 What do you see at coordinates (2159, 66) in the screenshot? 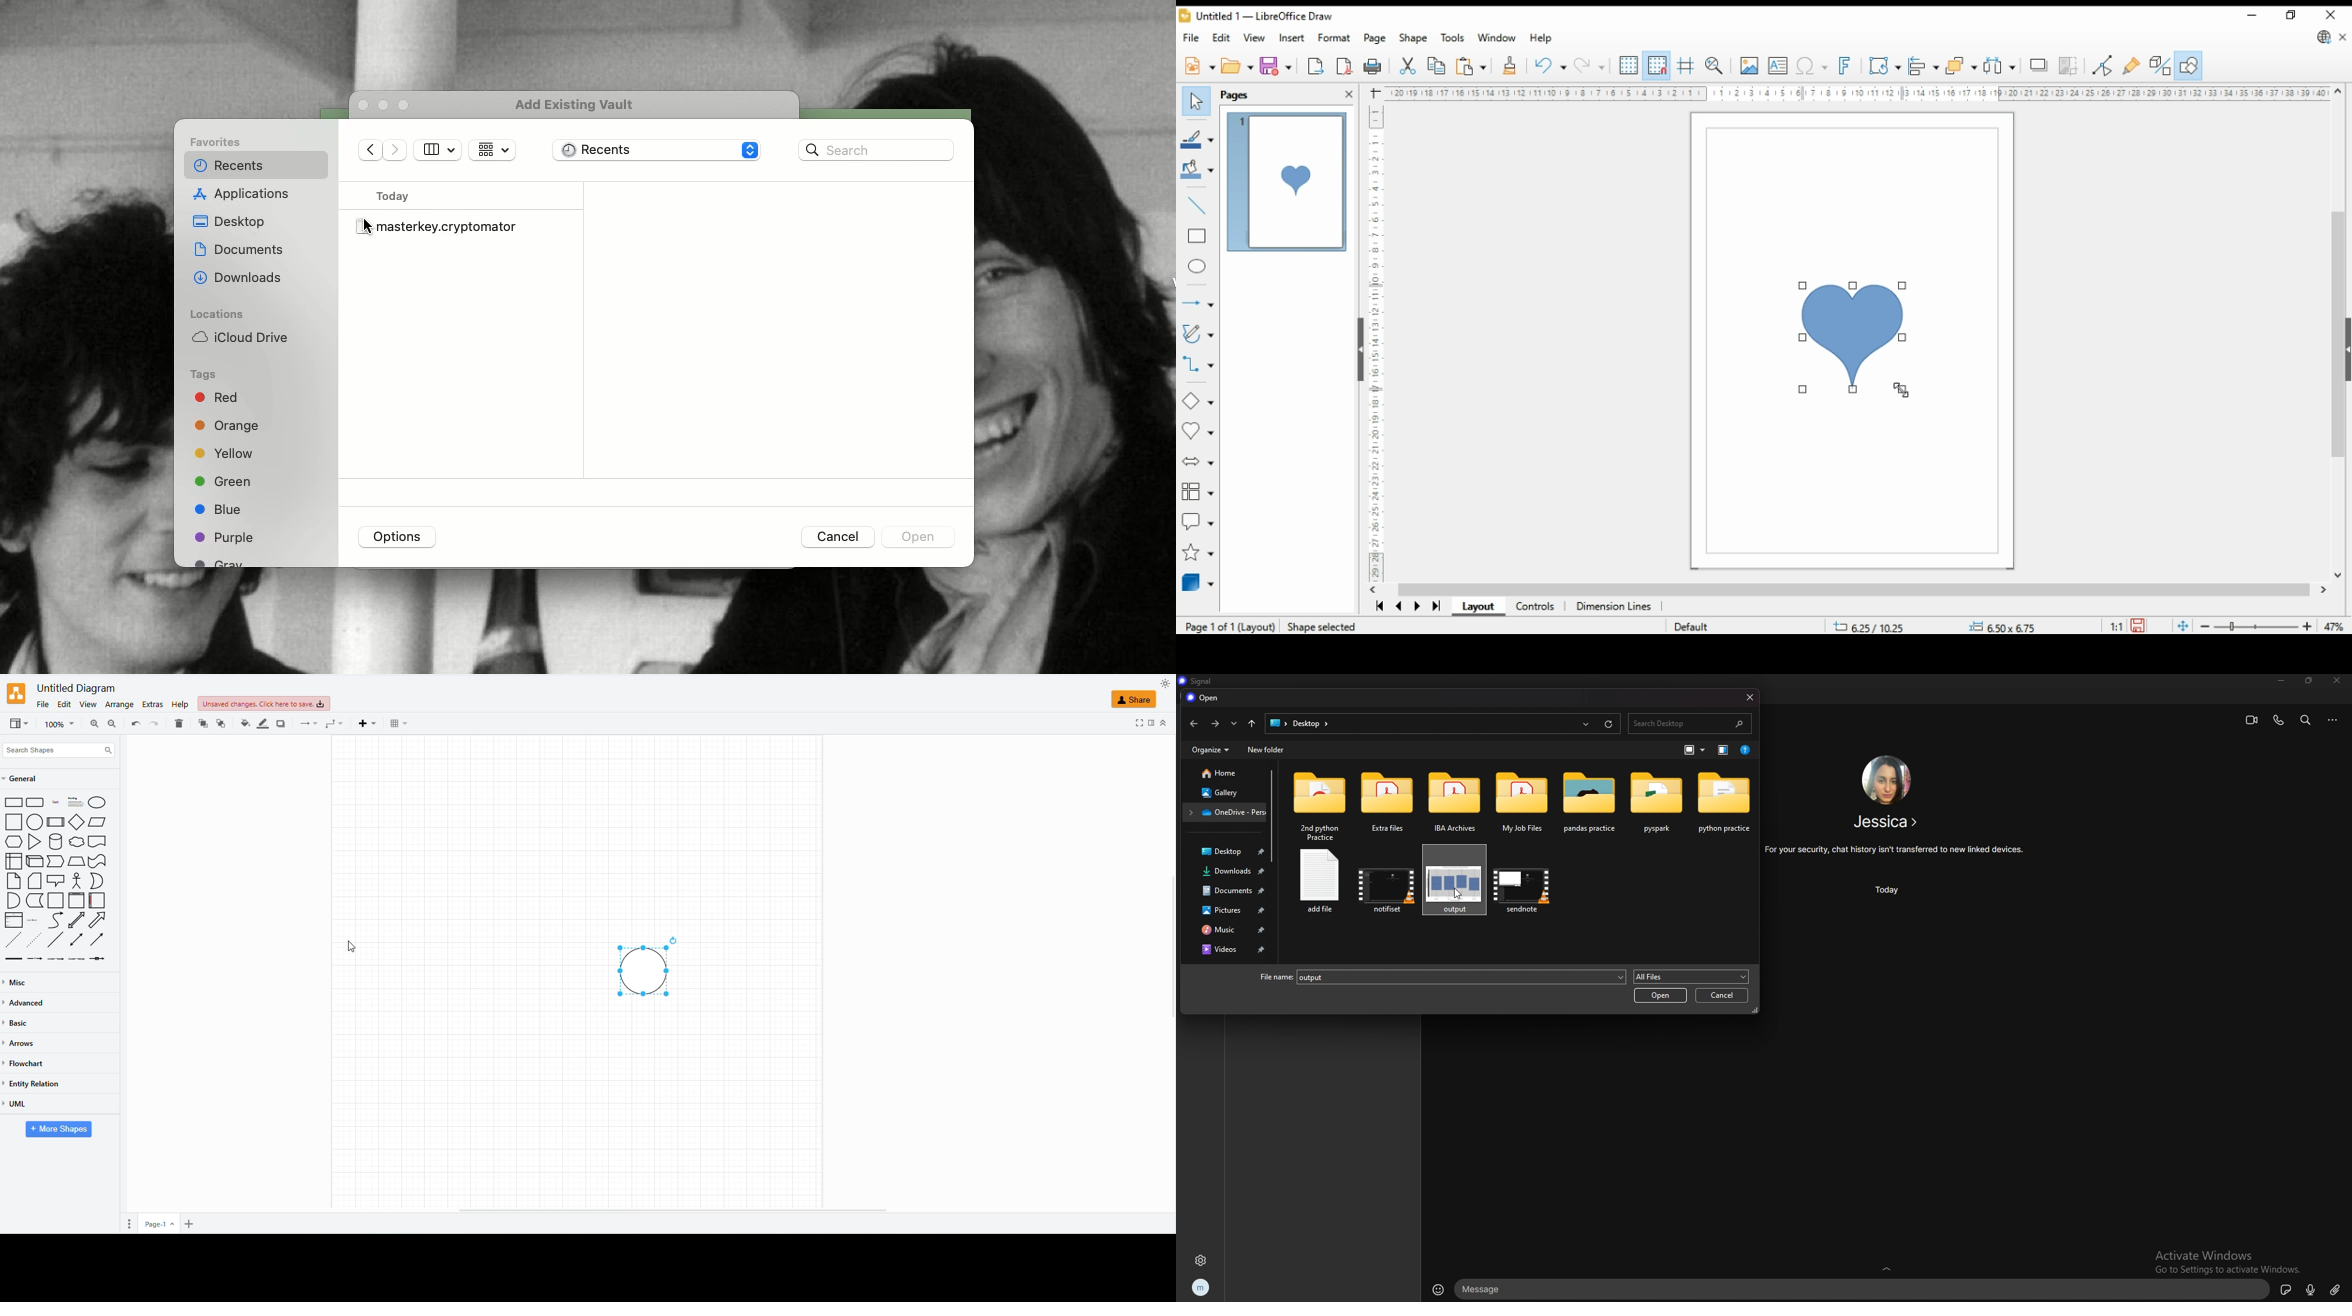
I see `toggle extrusions` at bounding box center [2159, 66].